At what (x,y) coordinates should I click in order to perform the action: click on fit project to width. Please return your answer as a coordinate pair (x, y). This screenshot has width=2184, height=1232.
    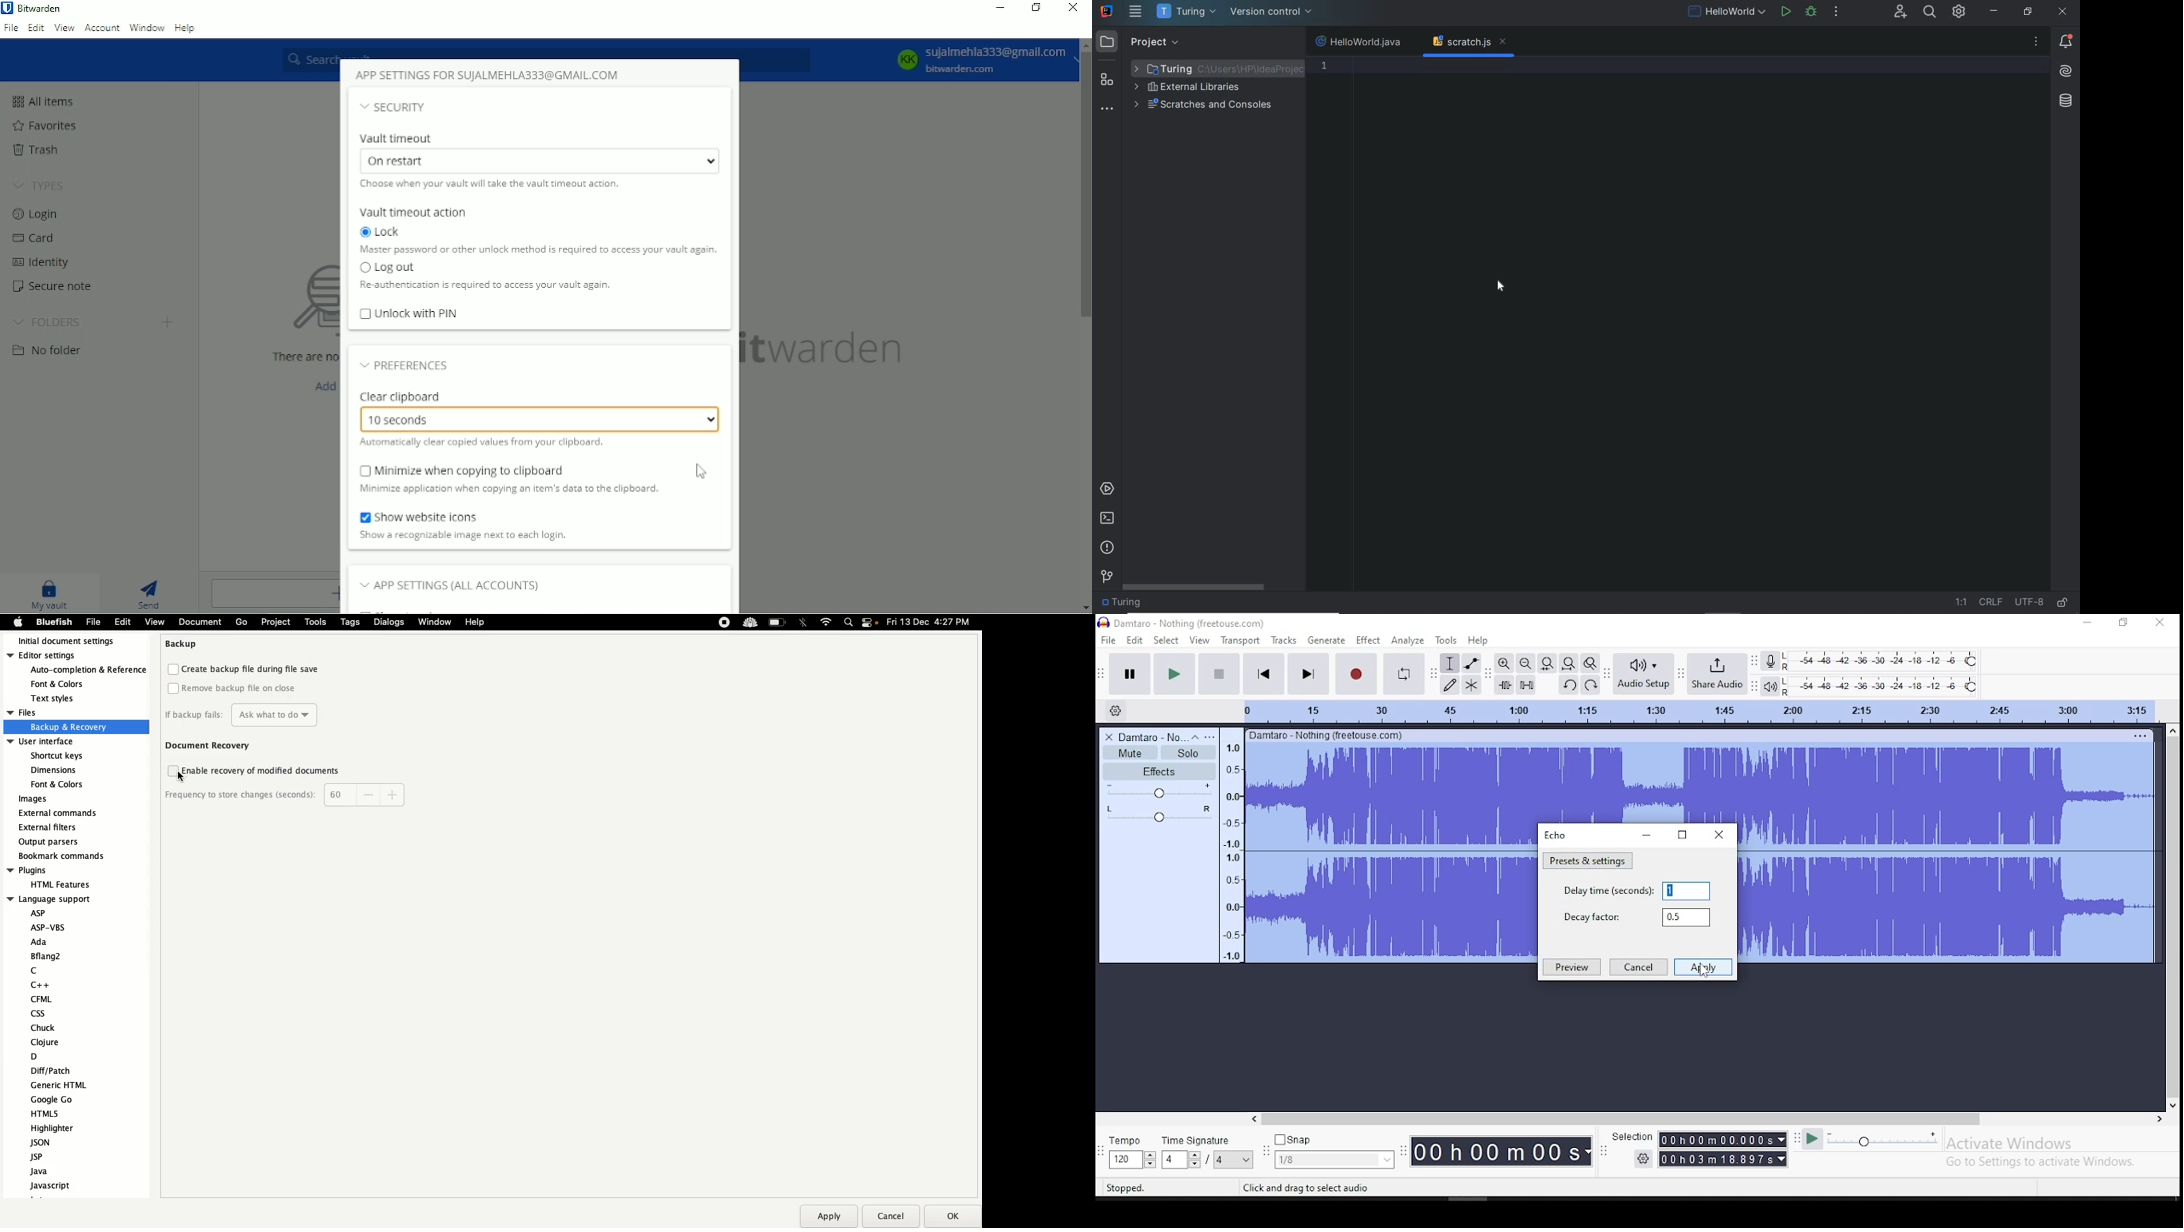
    Looking at the image, I should click on (1569, 663).